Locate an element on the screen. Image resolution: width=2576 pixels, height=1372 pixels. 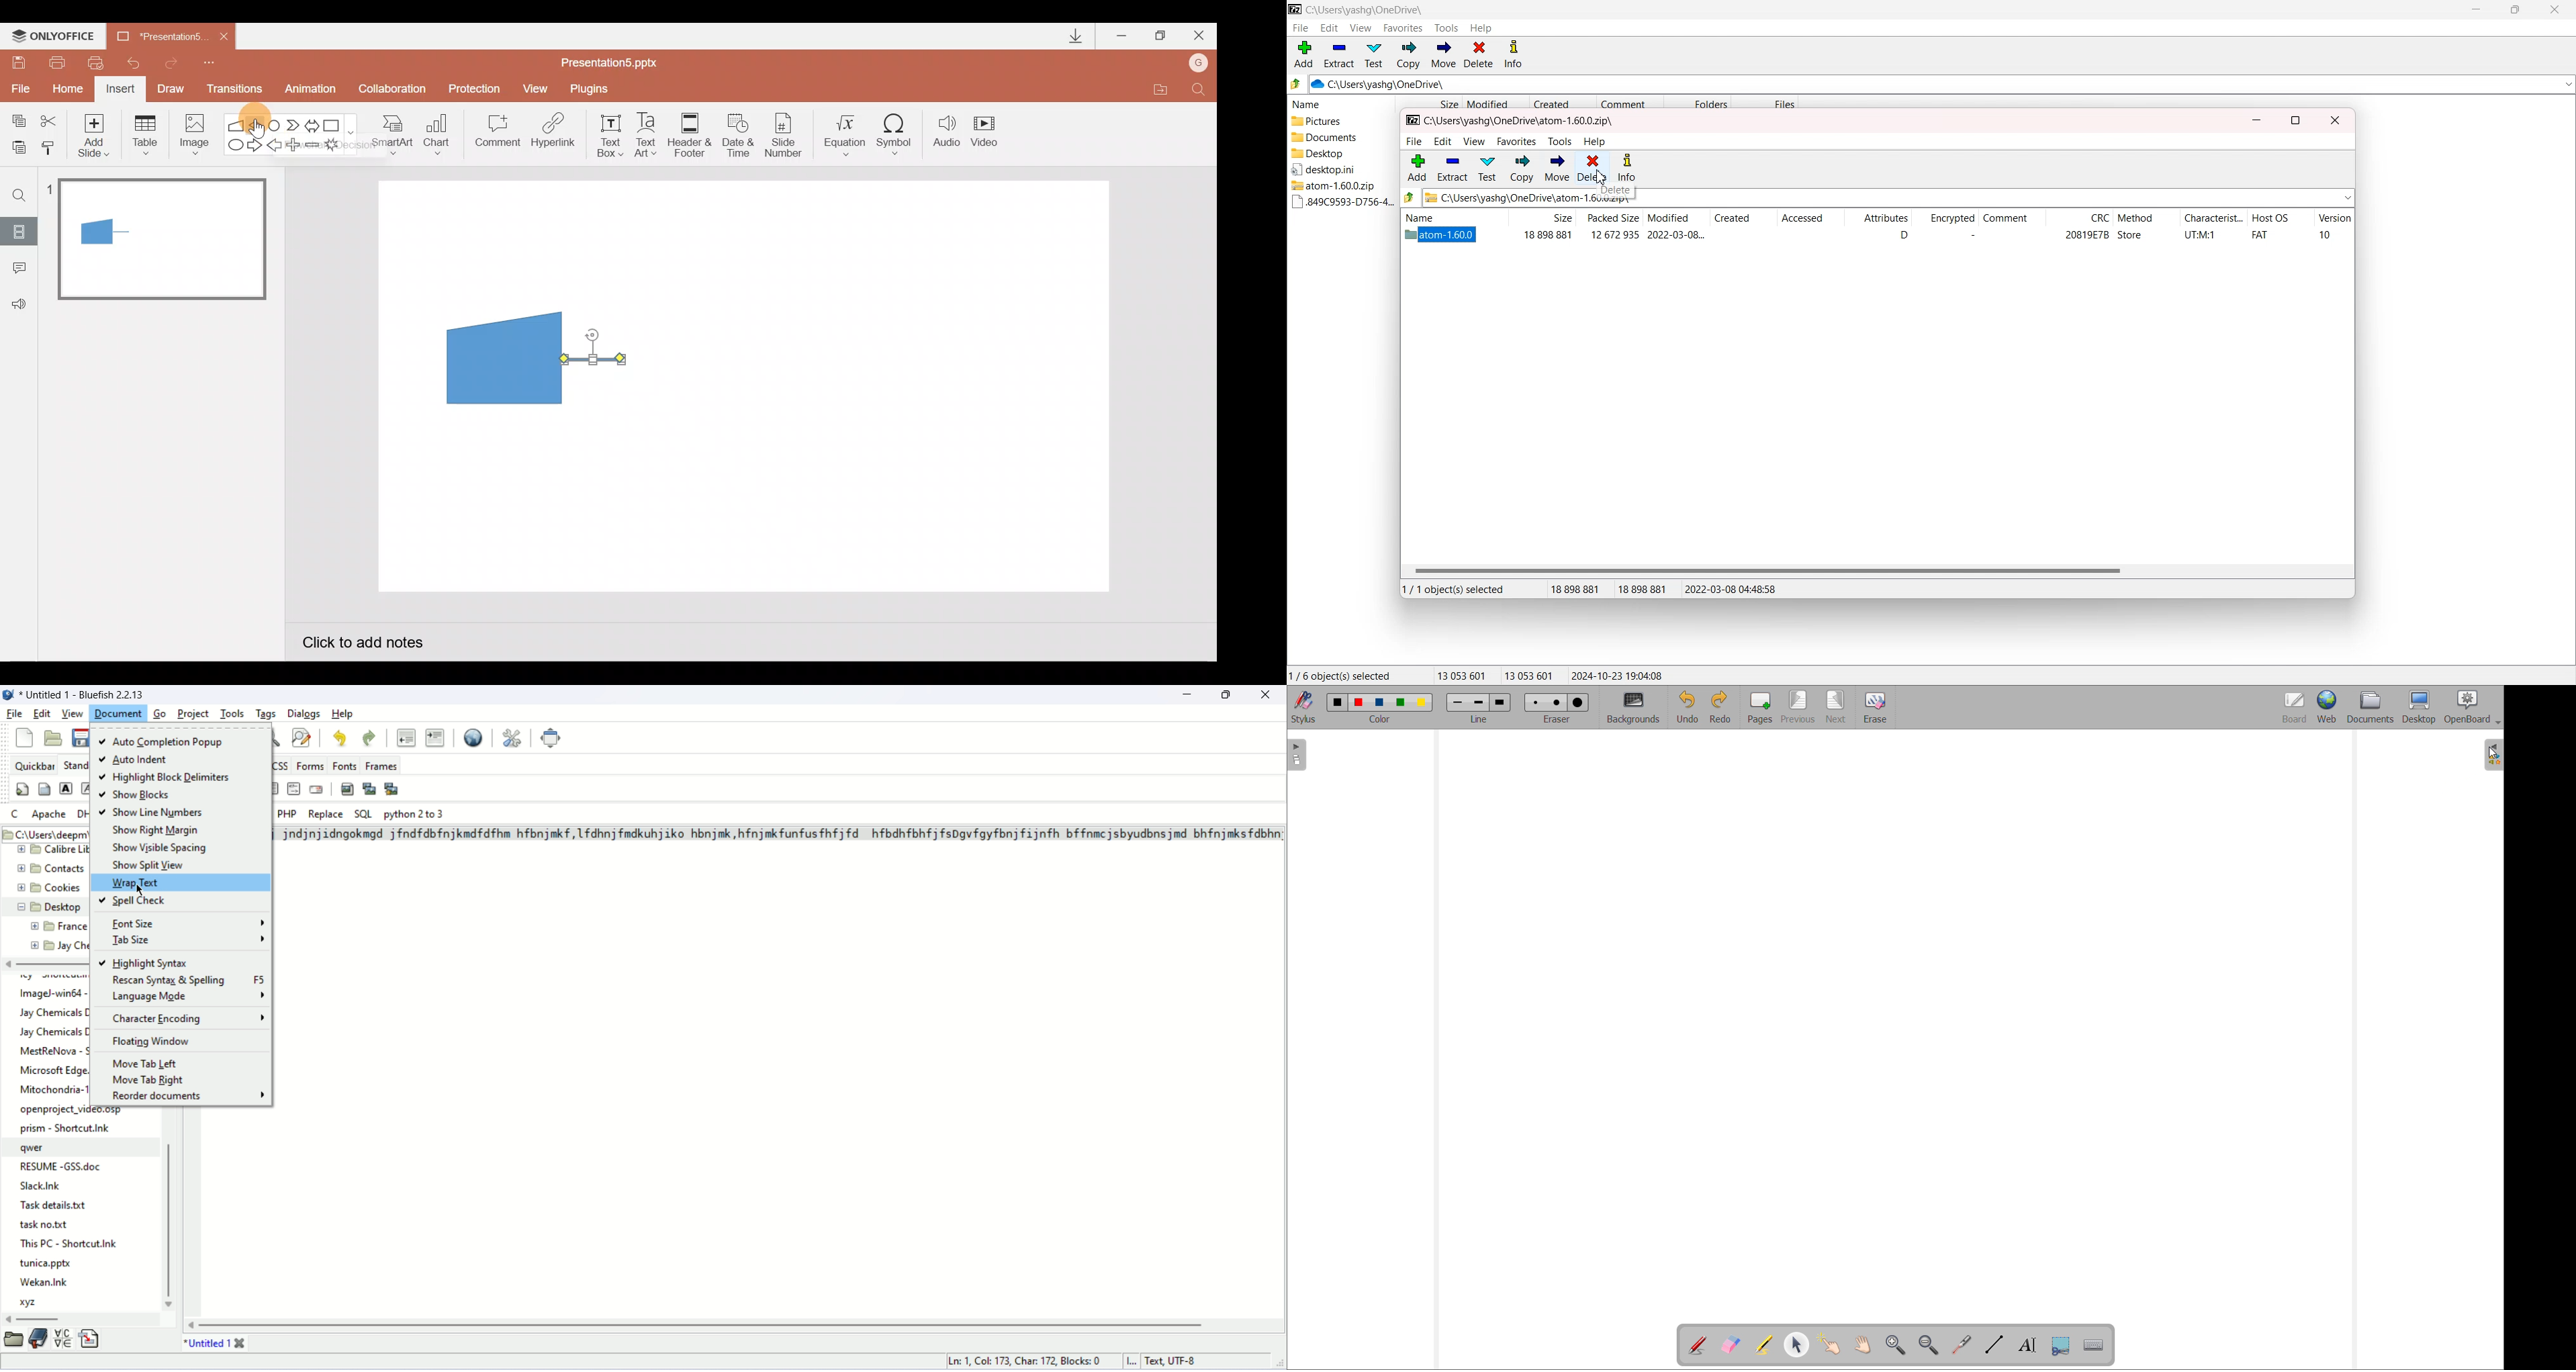
Desktop File is located at coordinates (1338, 153).